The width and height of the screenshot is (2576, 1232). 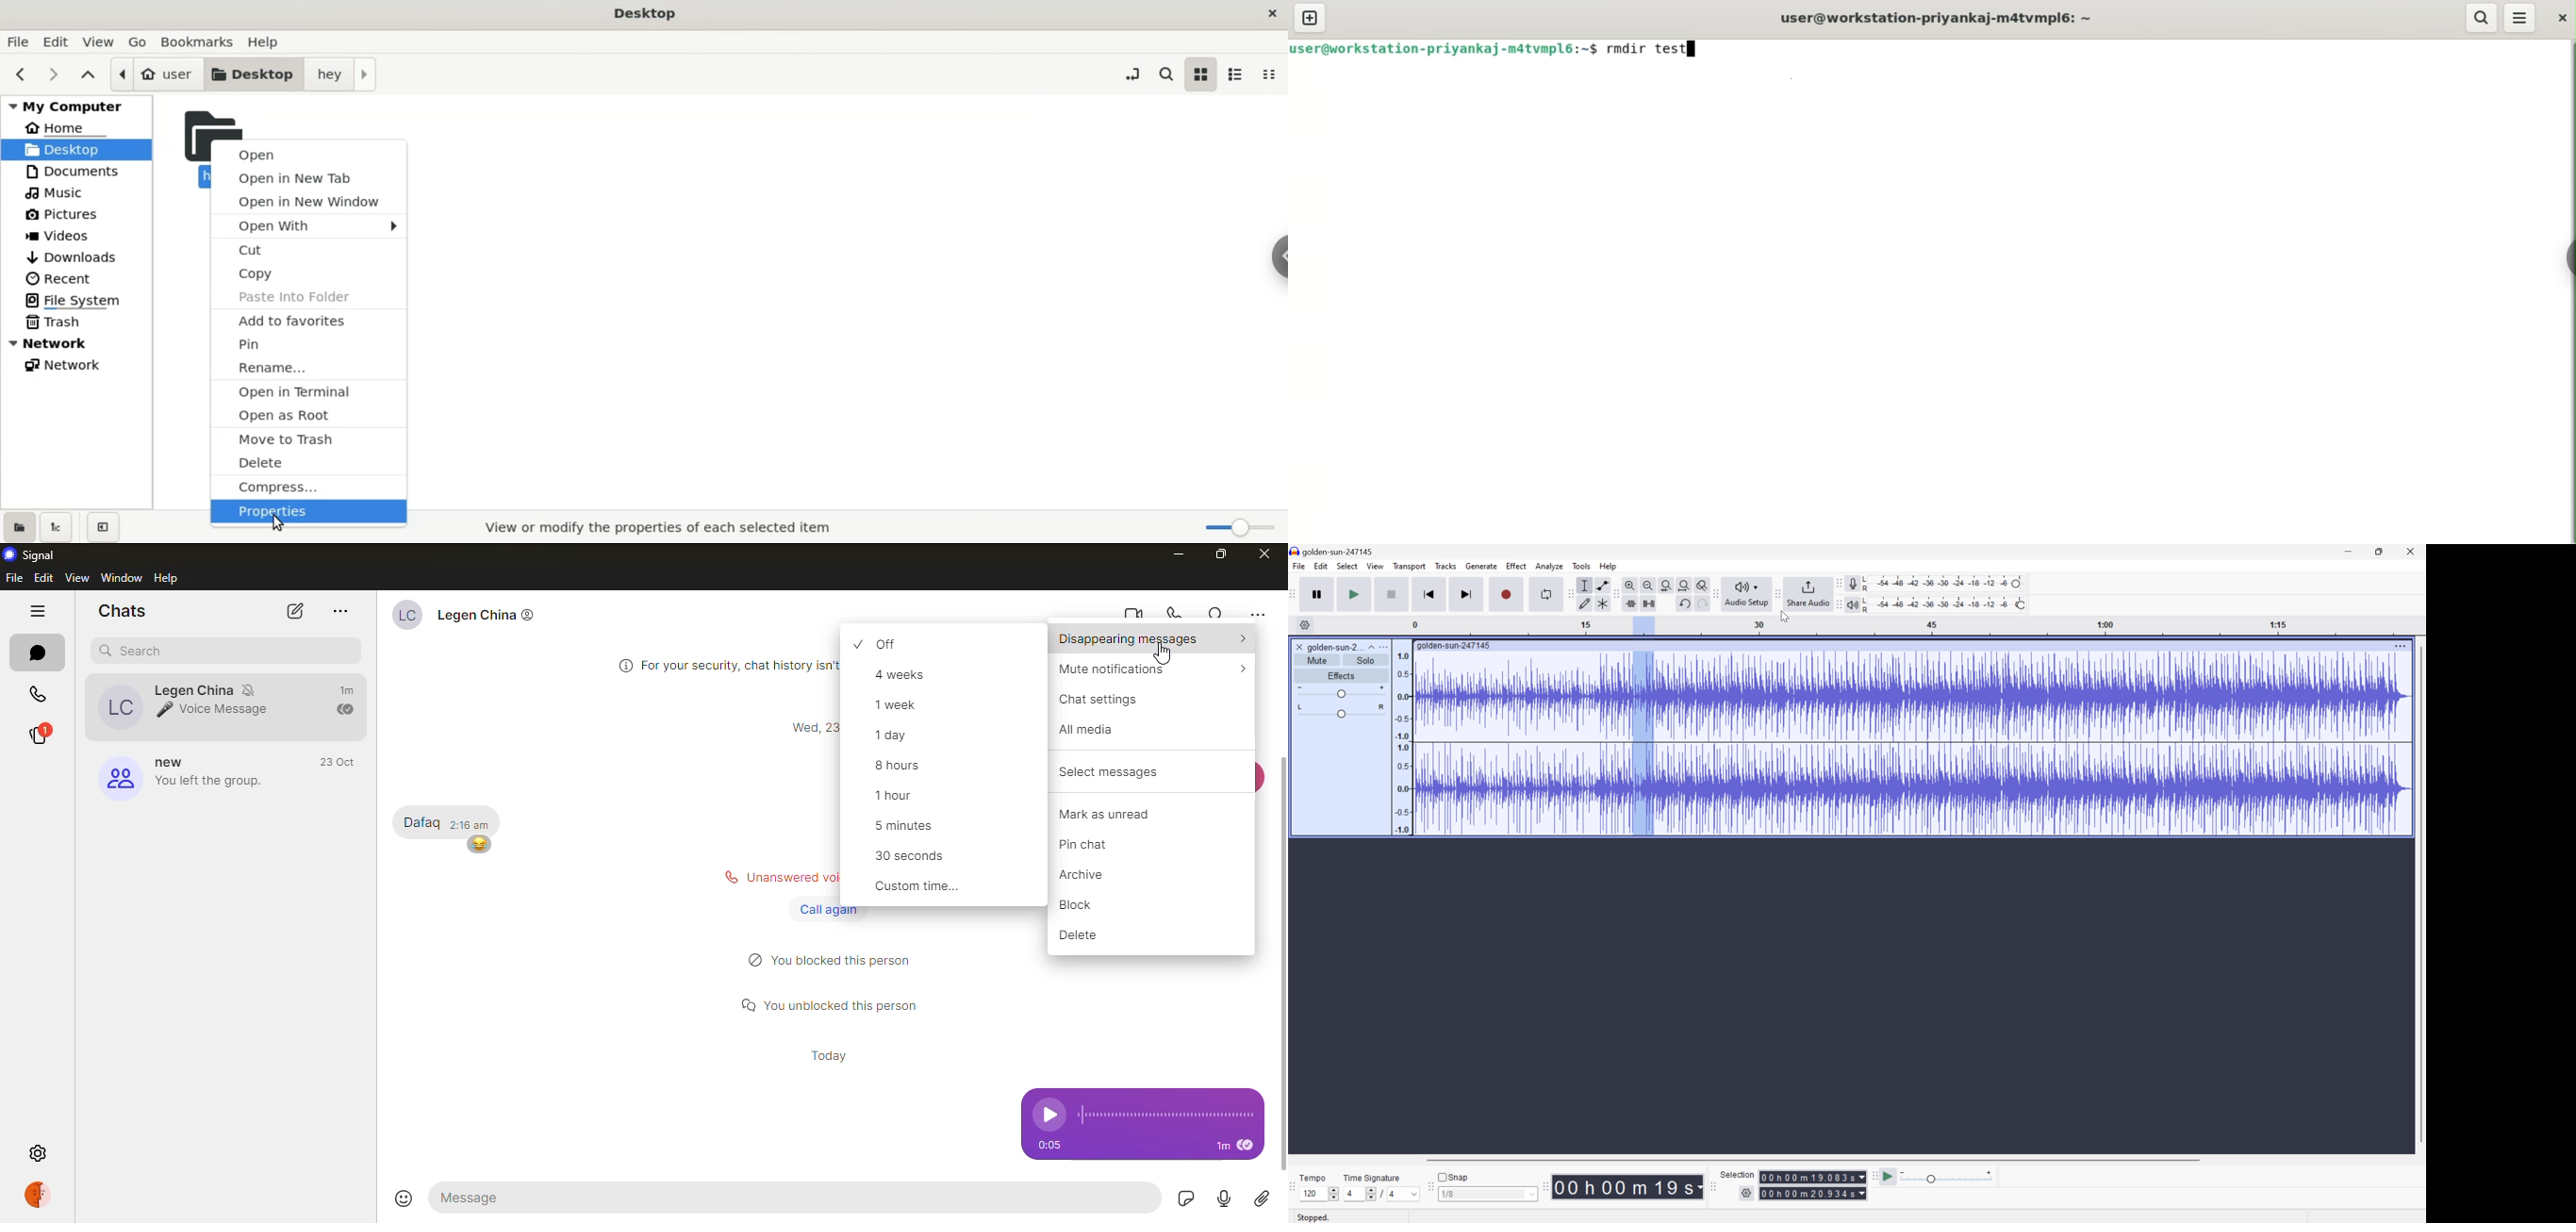 I want to click on cursor, so click(x=1165, y=652).